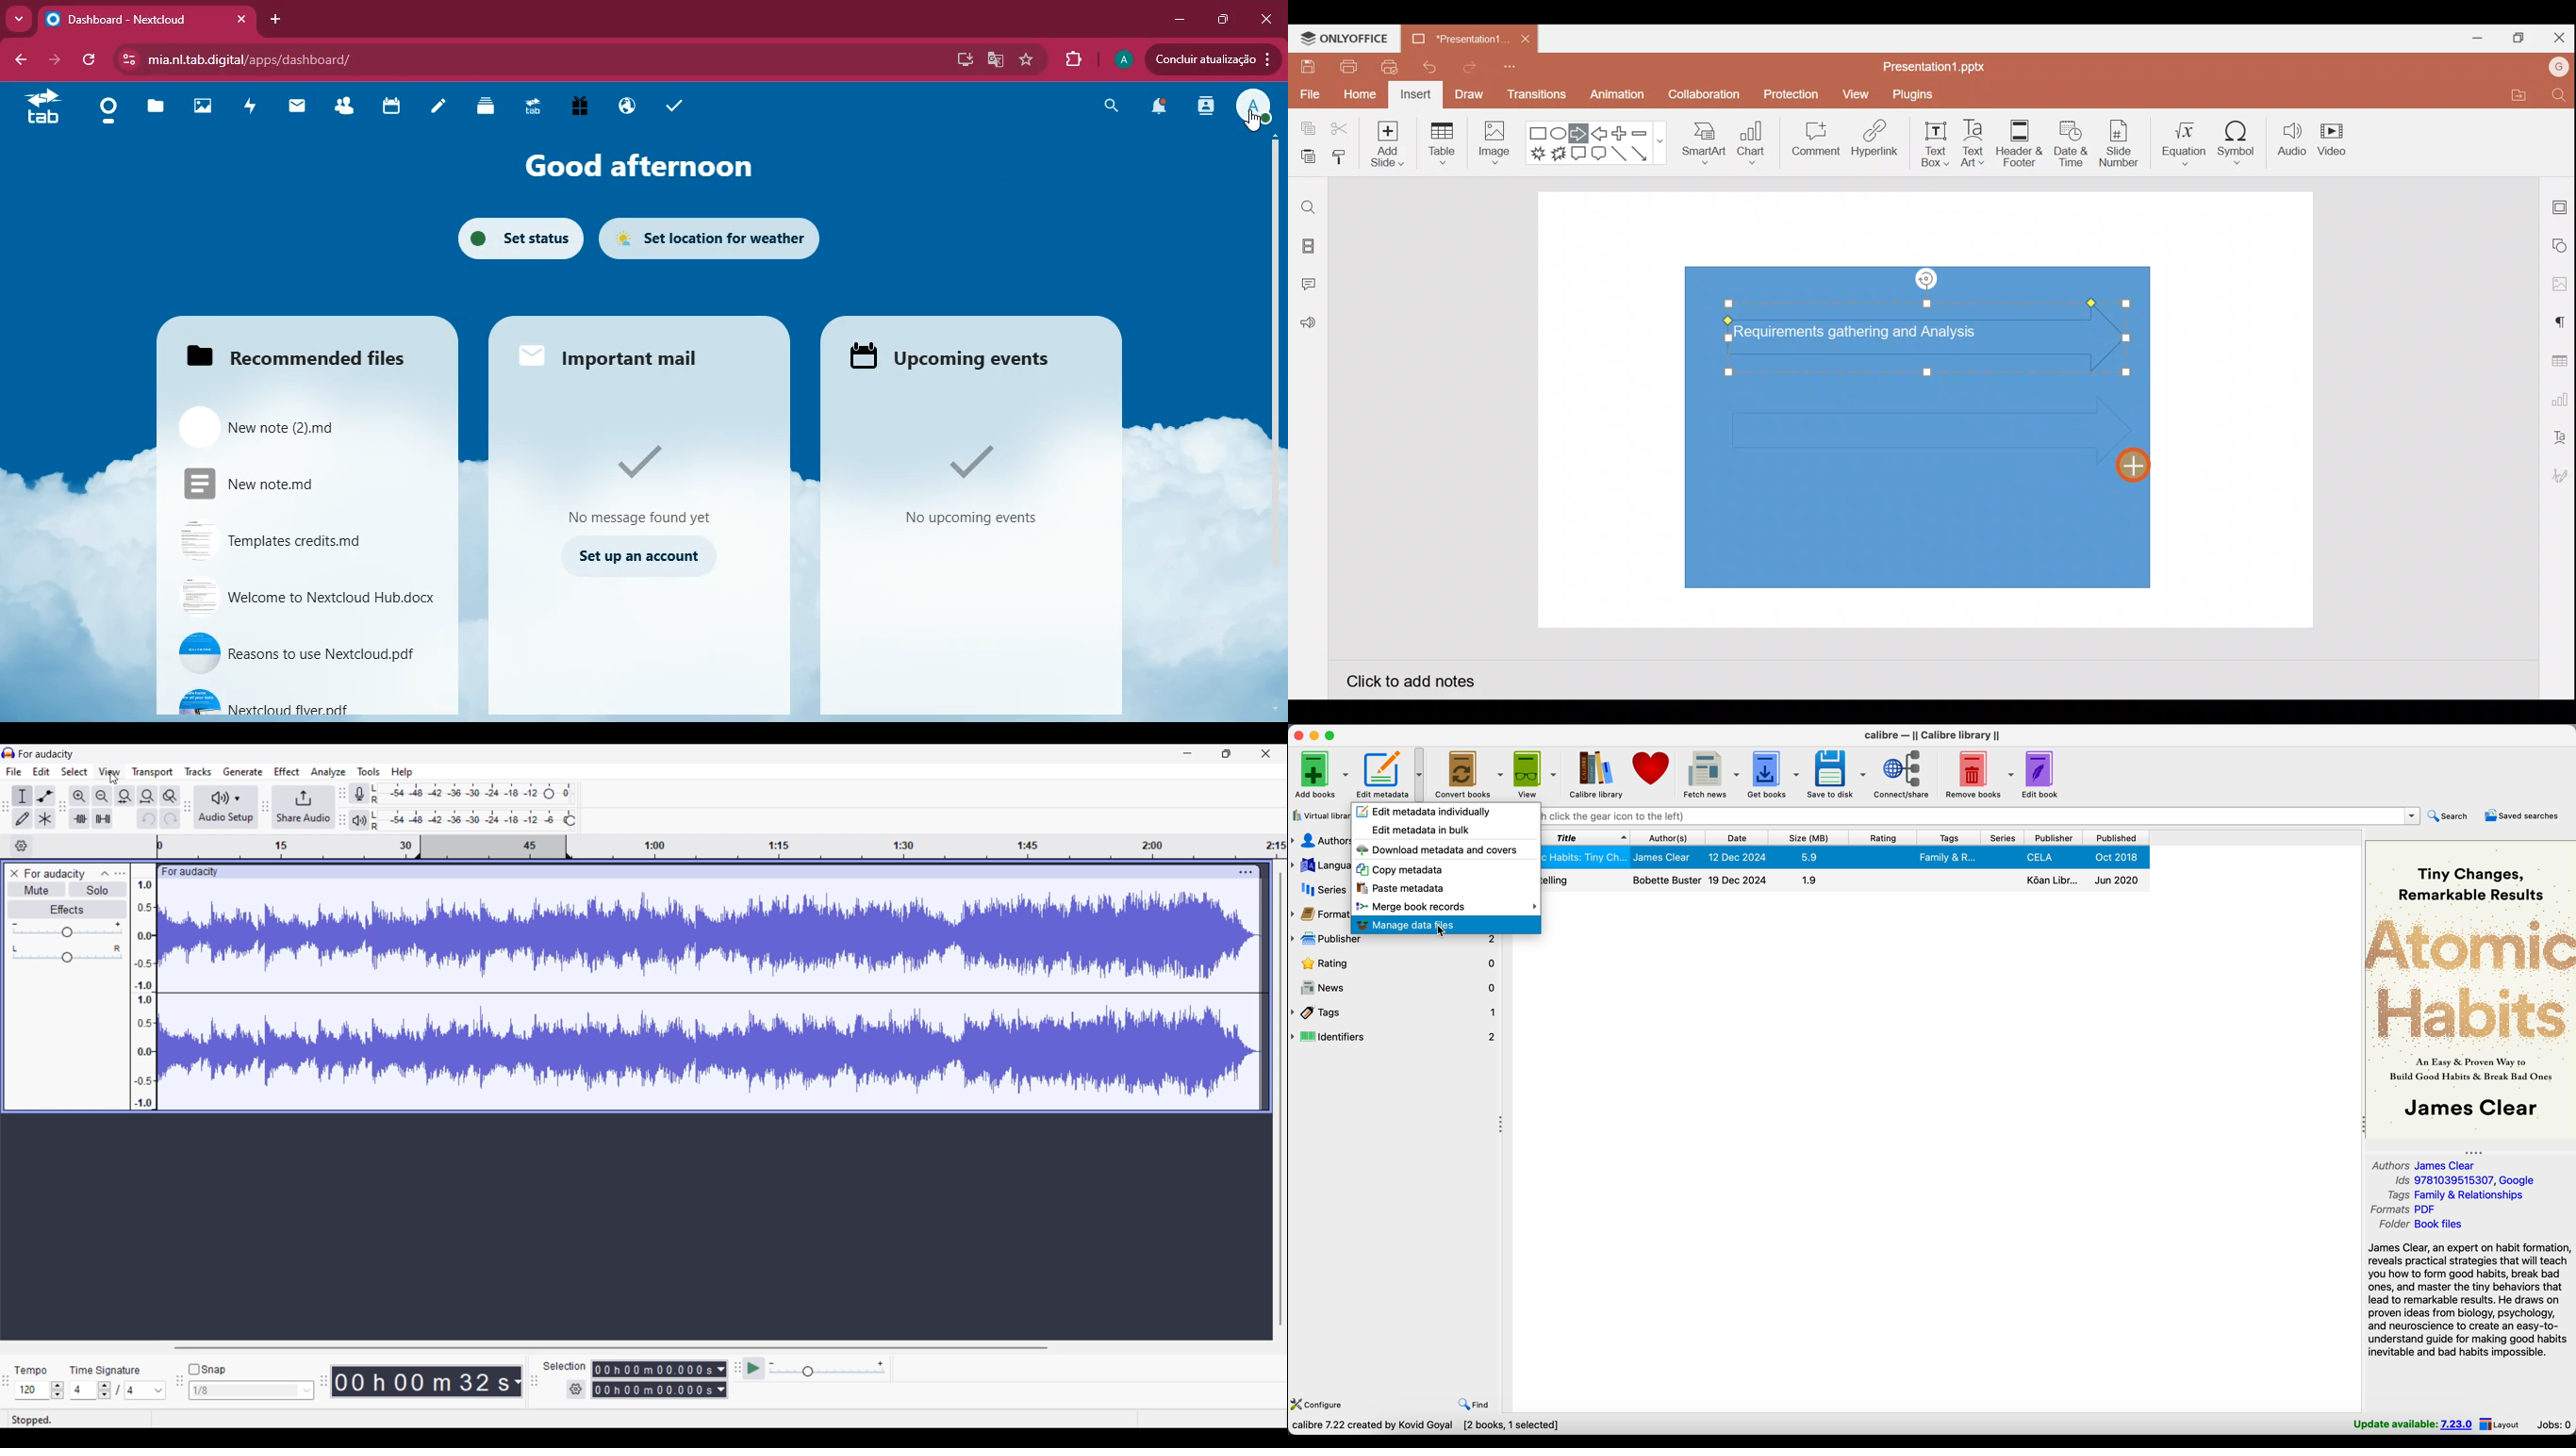 This screenshot has width=2576, height=1456. I want to click on back, so click(20, 60).